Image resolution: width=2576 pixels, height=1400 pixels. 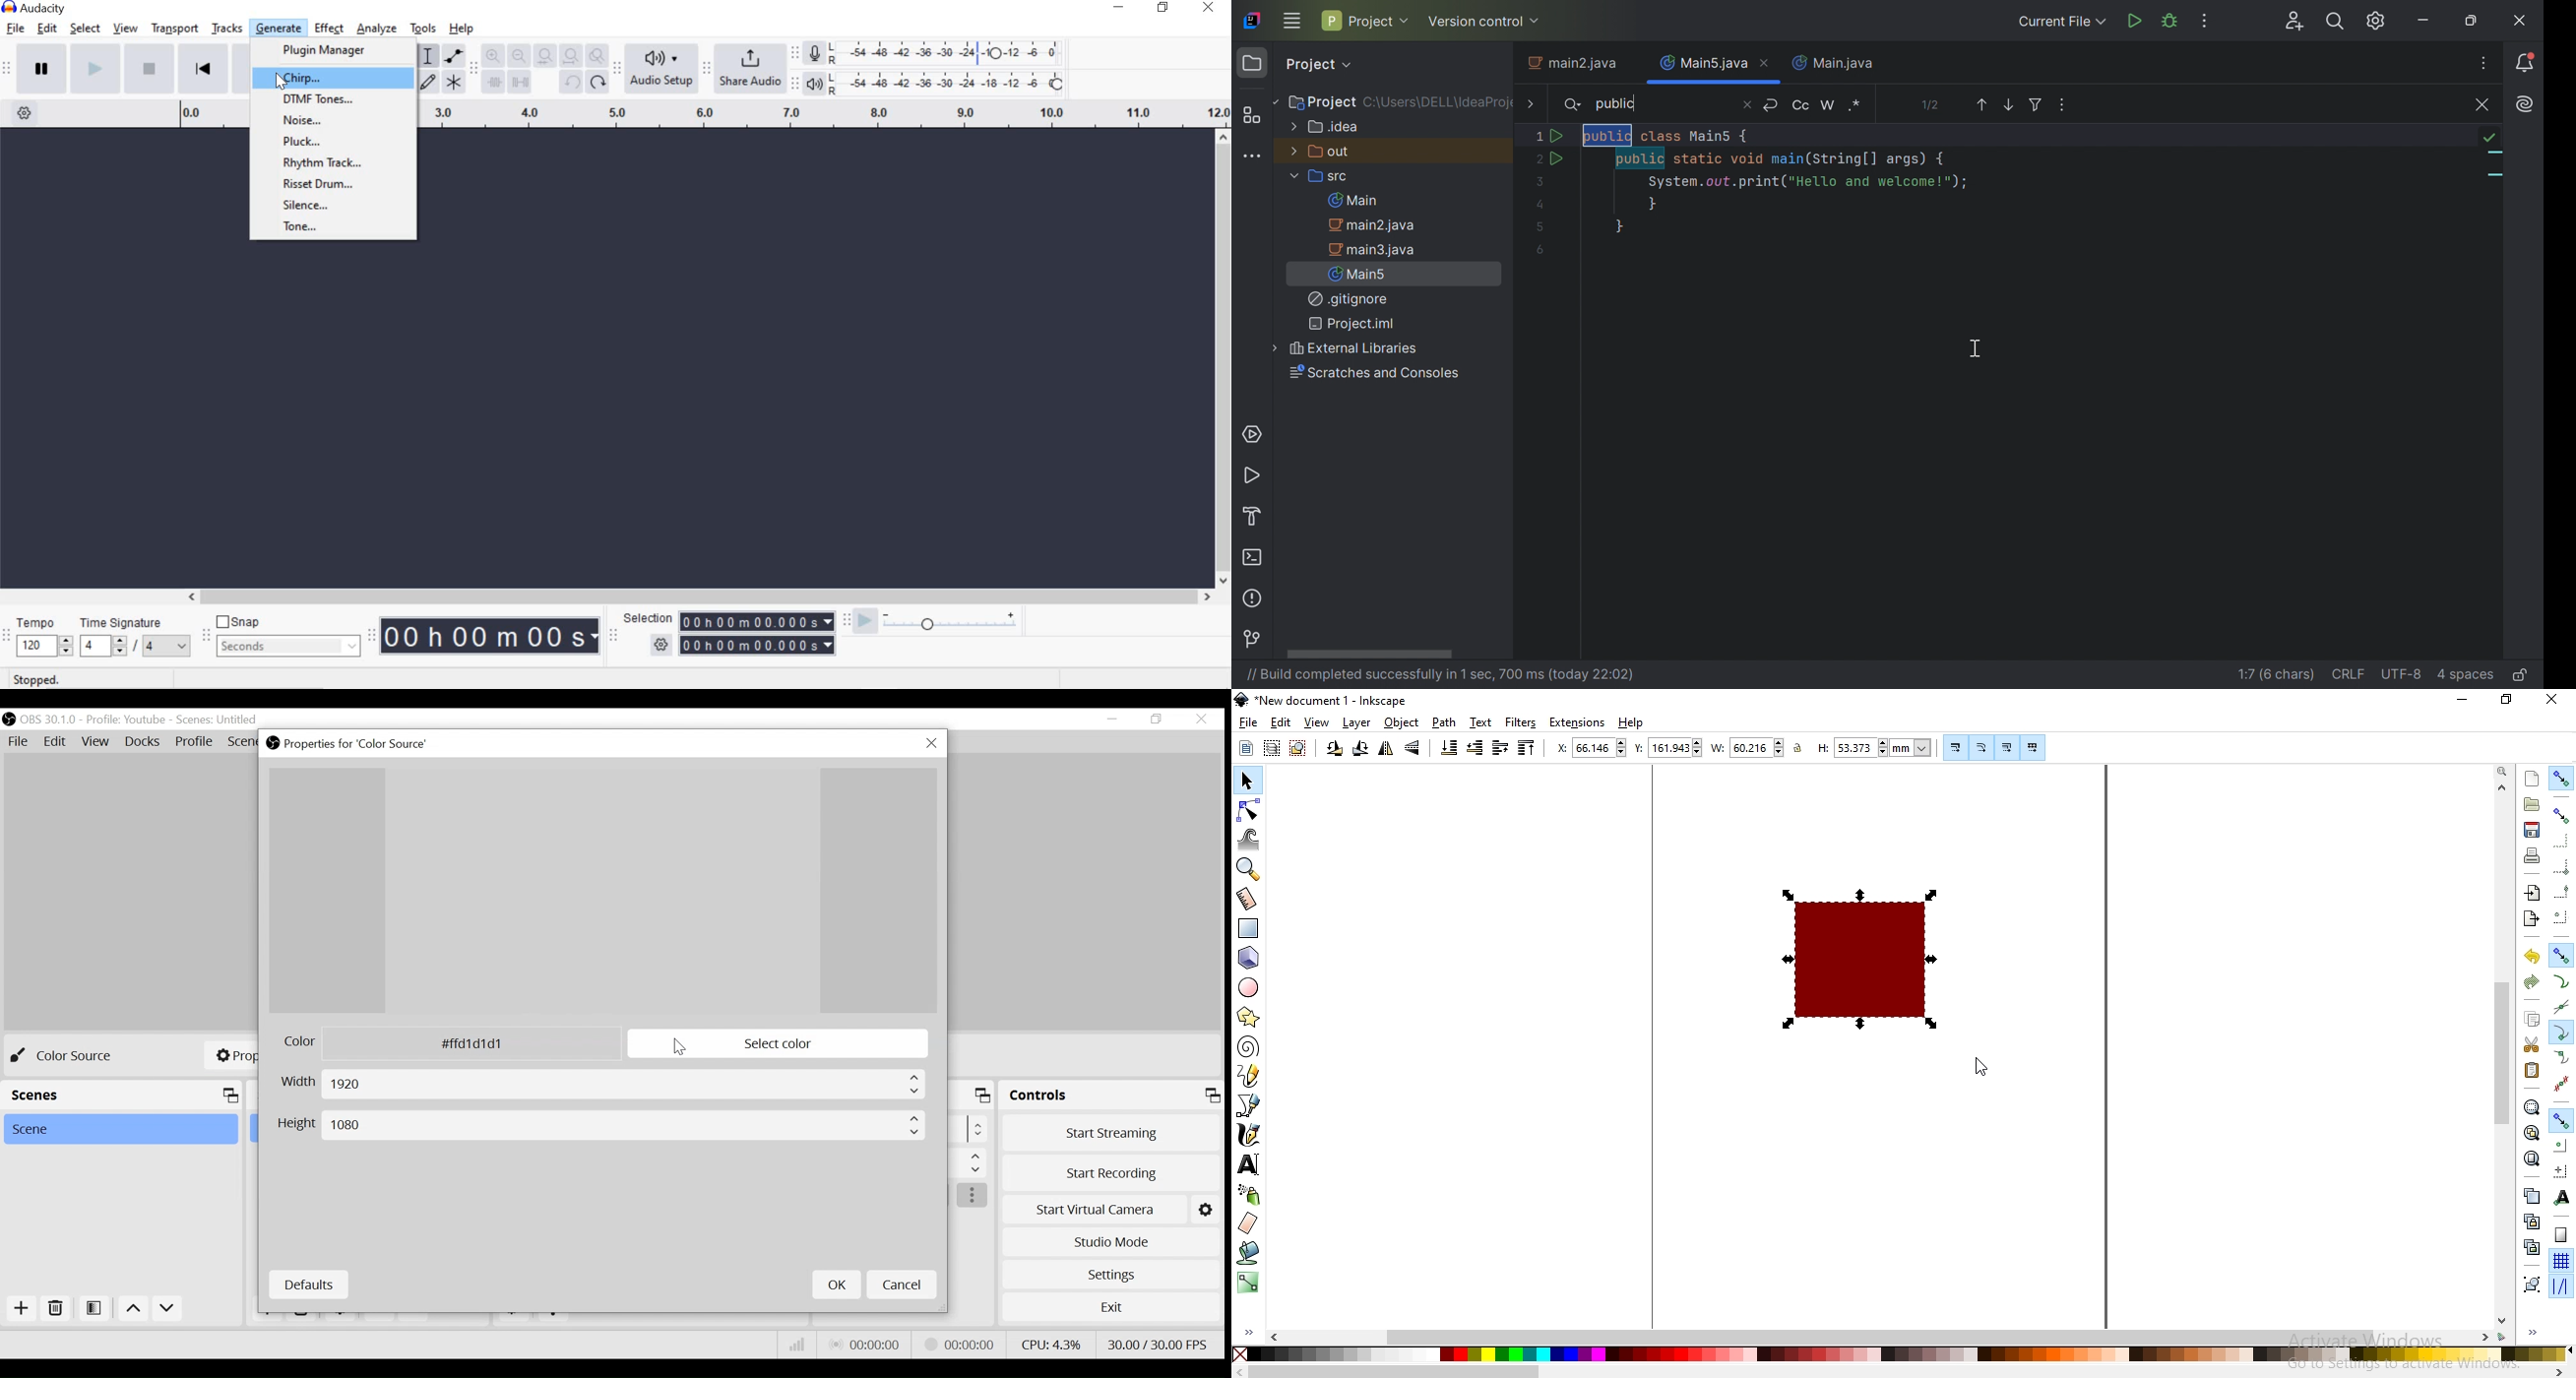 What do you see at coordinates (697, 598) in the screenshot?
I see `scrollbar` at bounding box center [697, 598].